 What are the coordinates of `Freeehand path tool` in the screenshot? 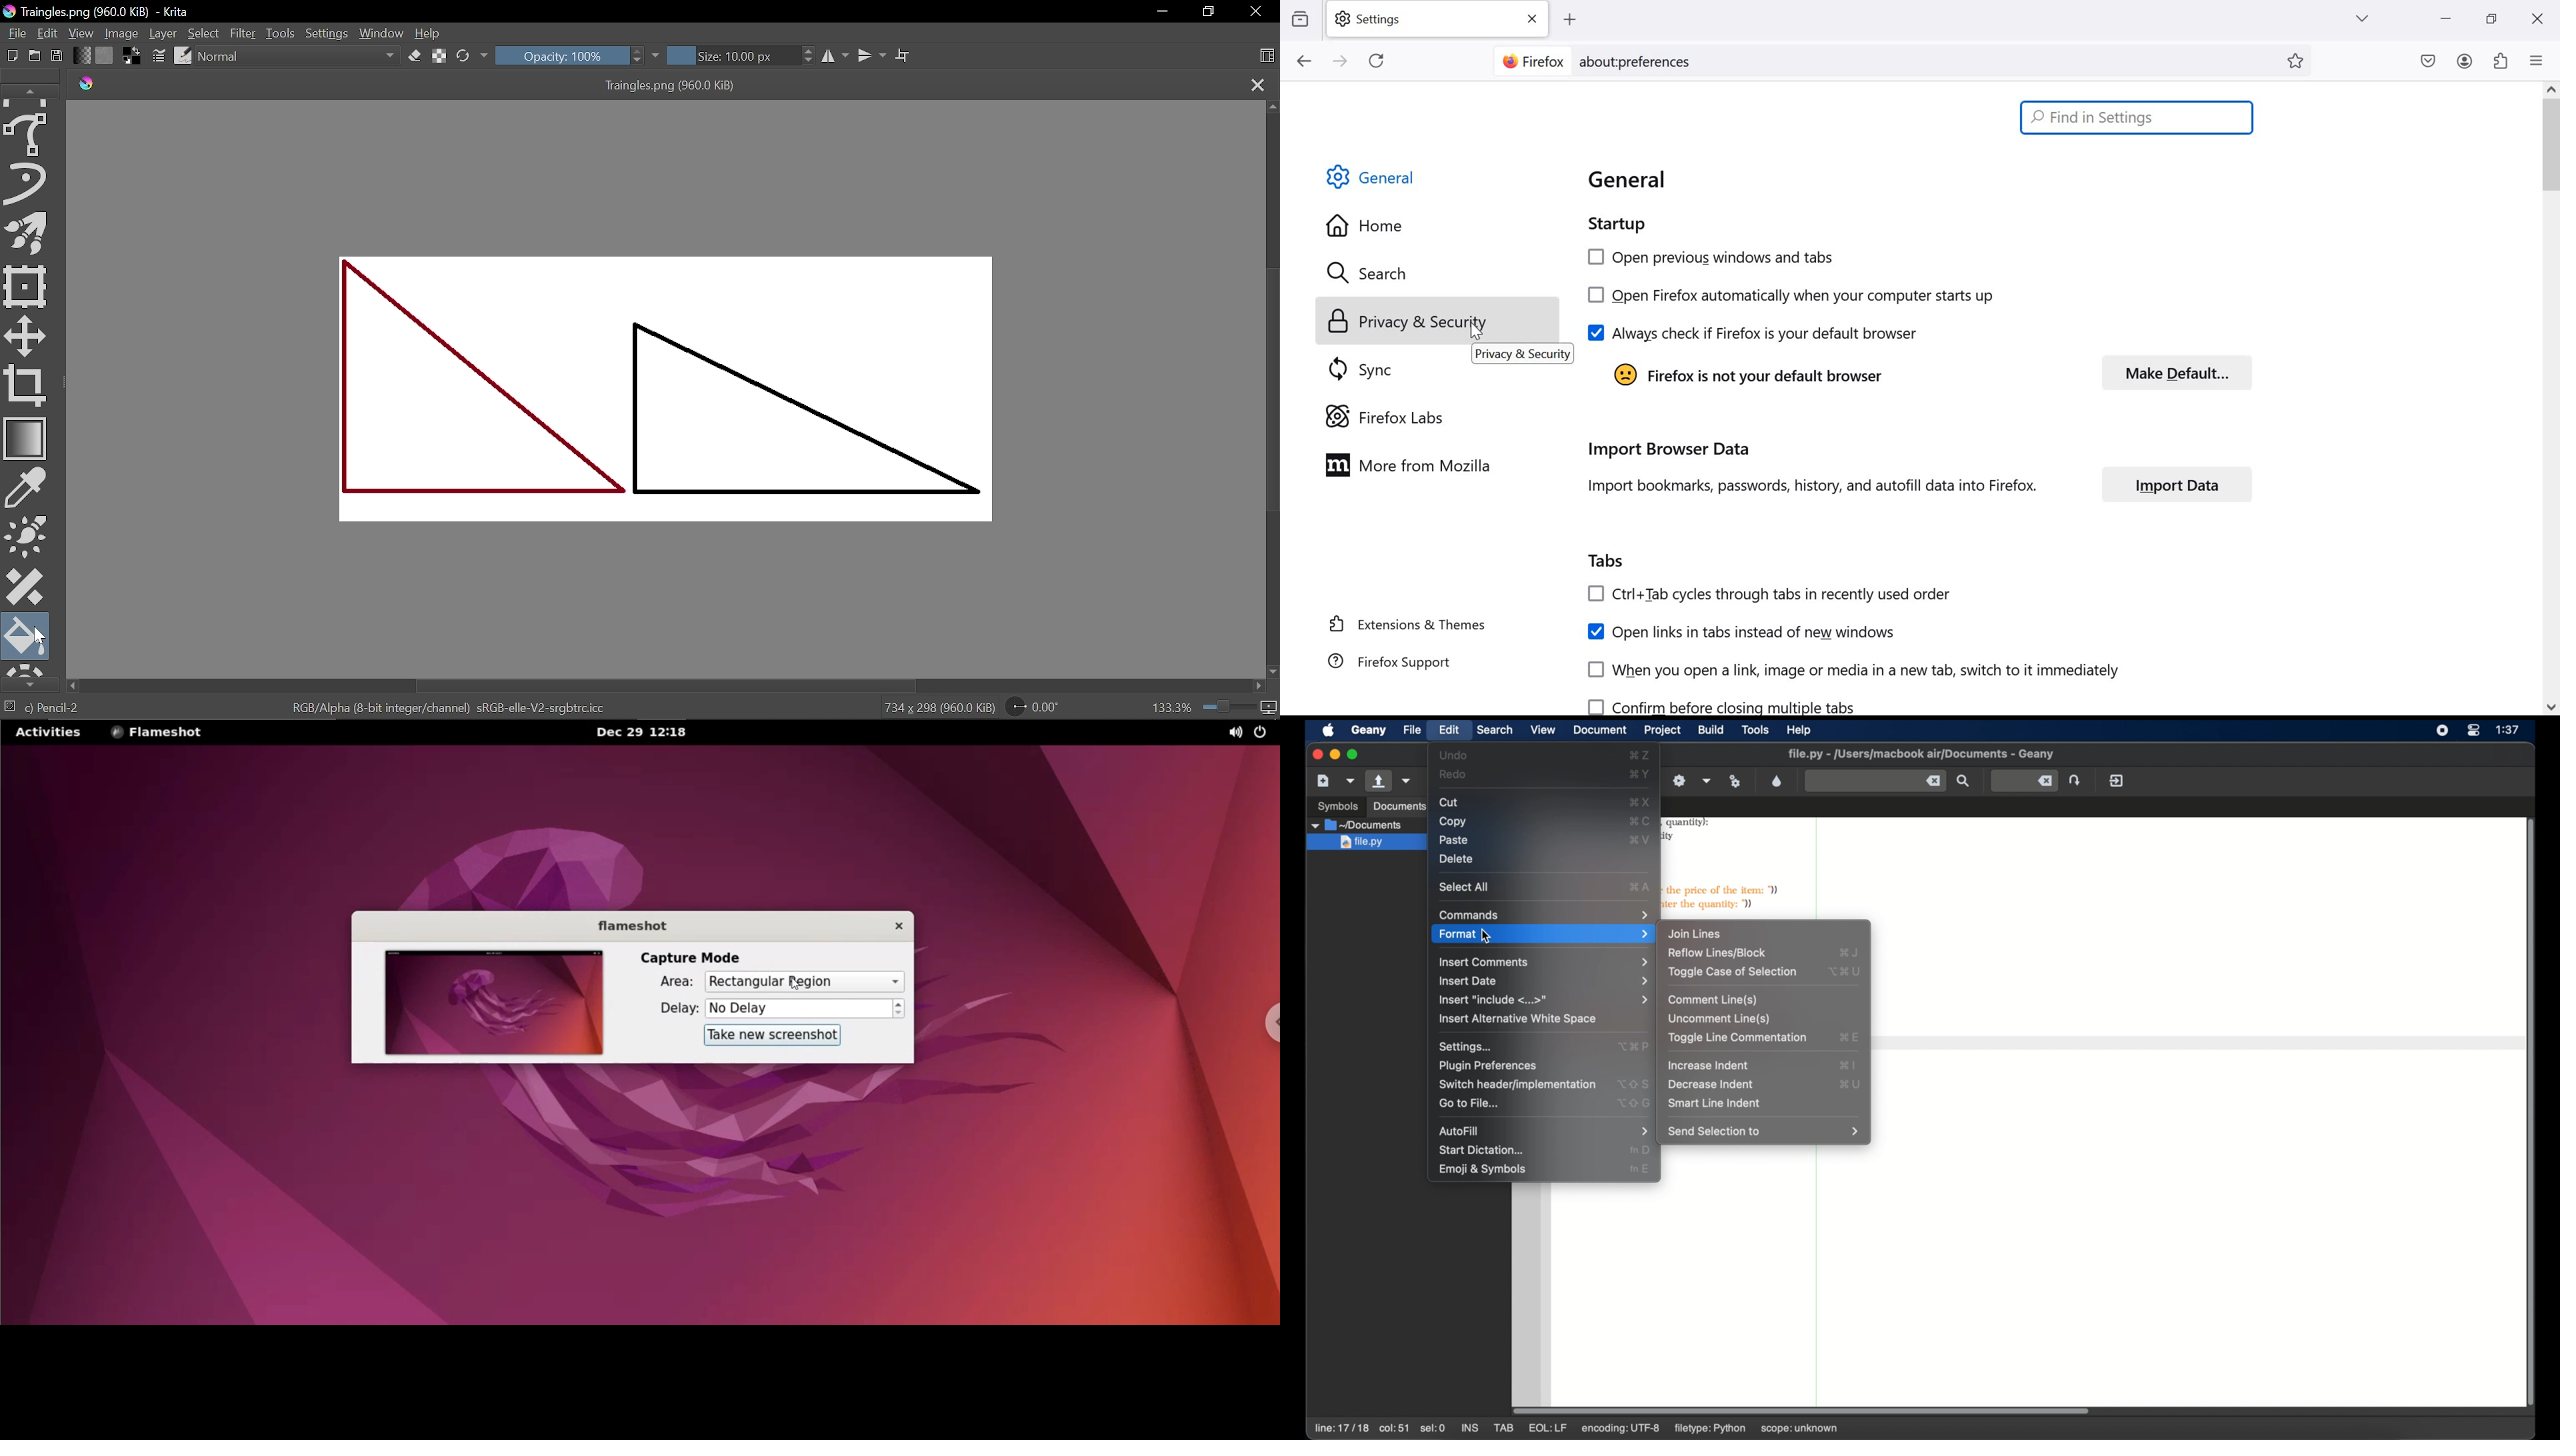 It's located at (29, 135).